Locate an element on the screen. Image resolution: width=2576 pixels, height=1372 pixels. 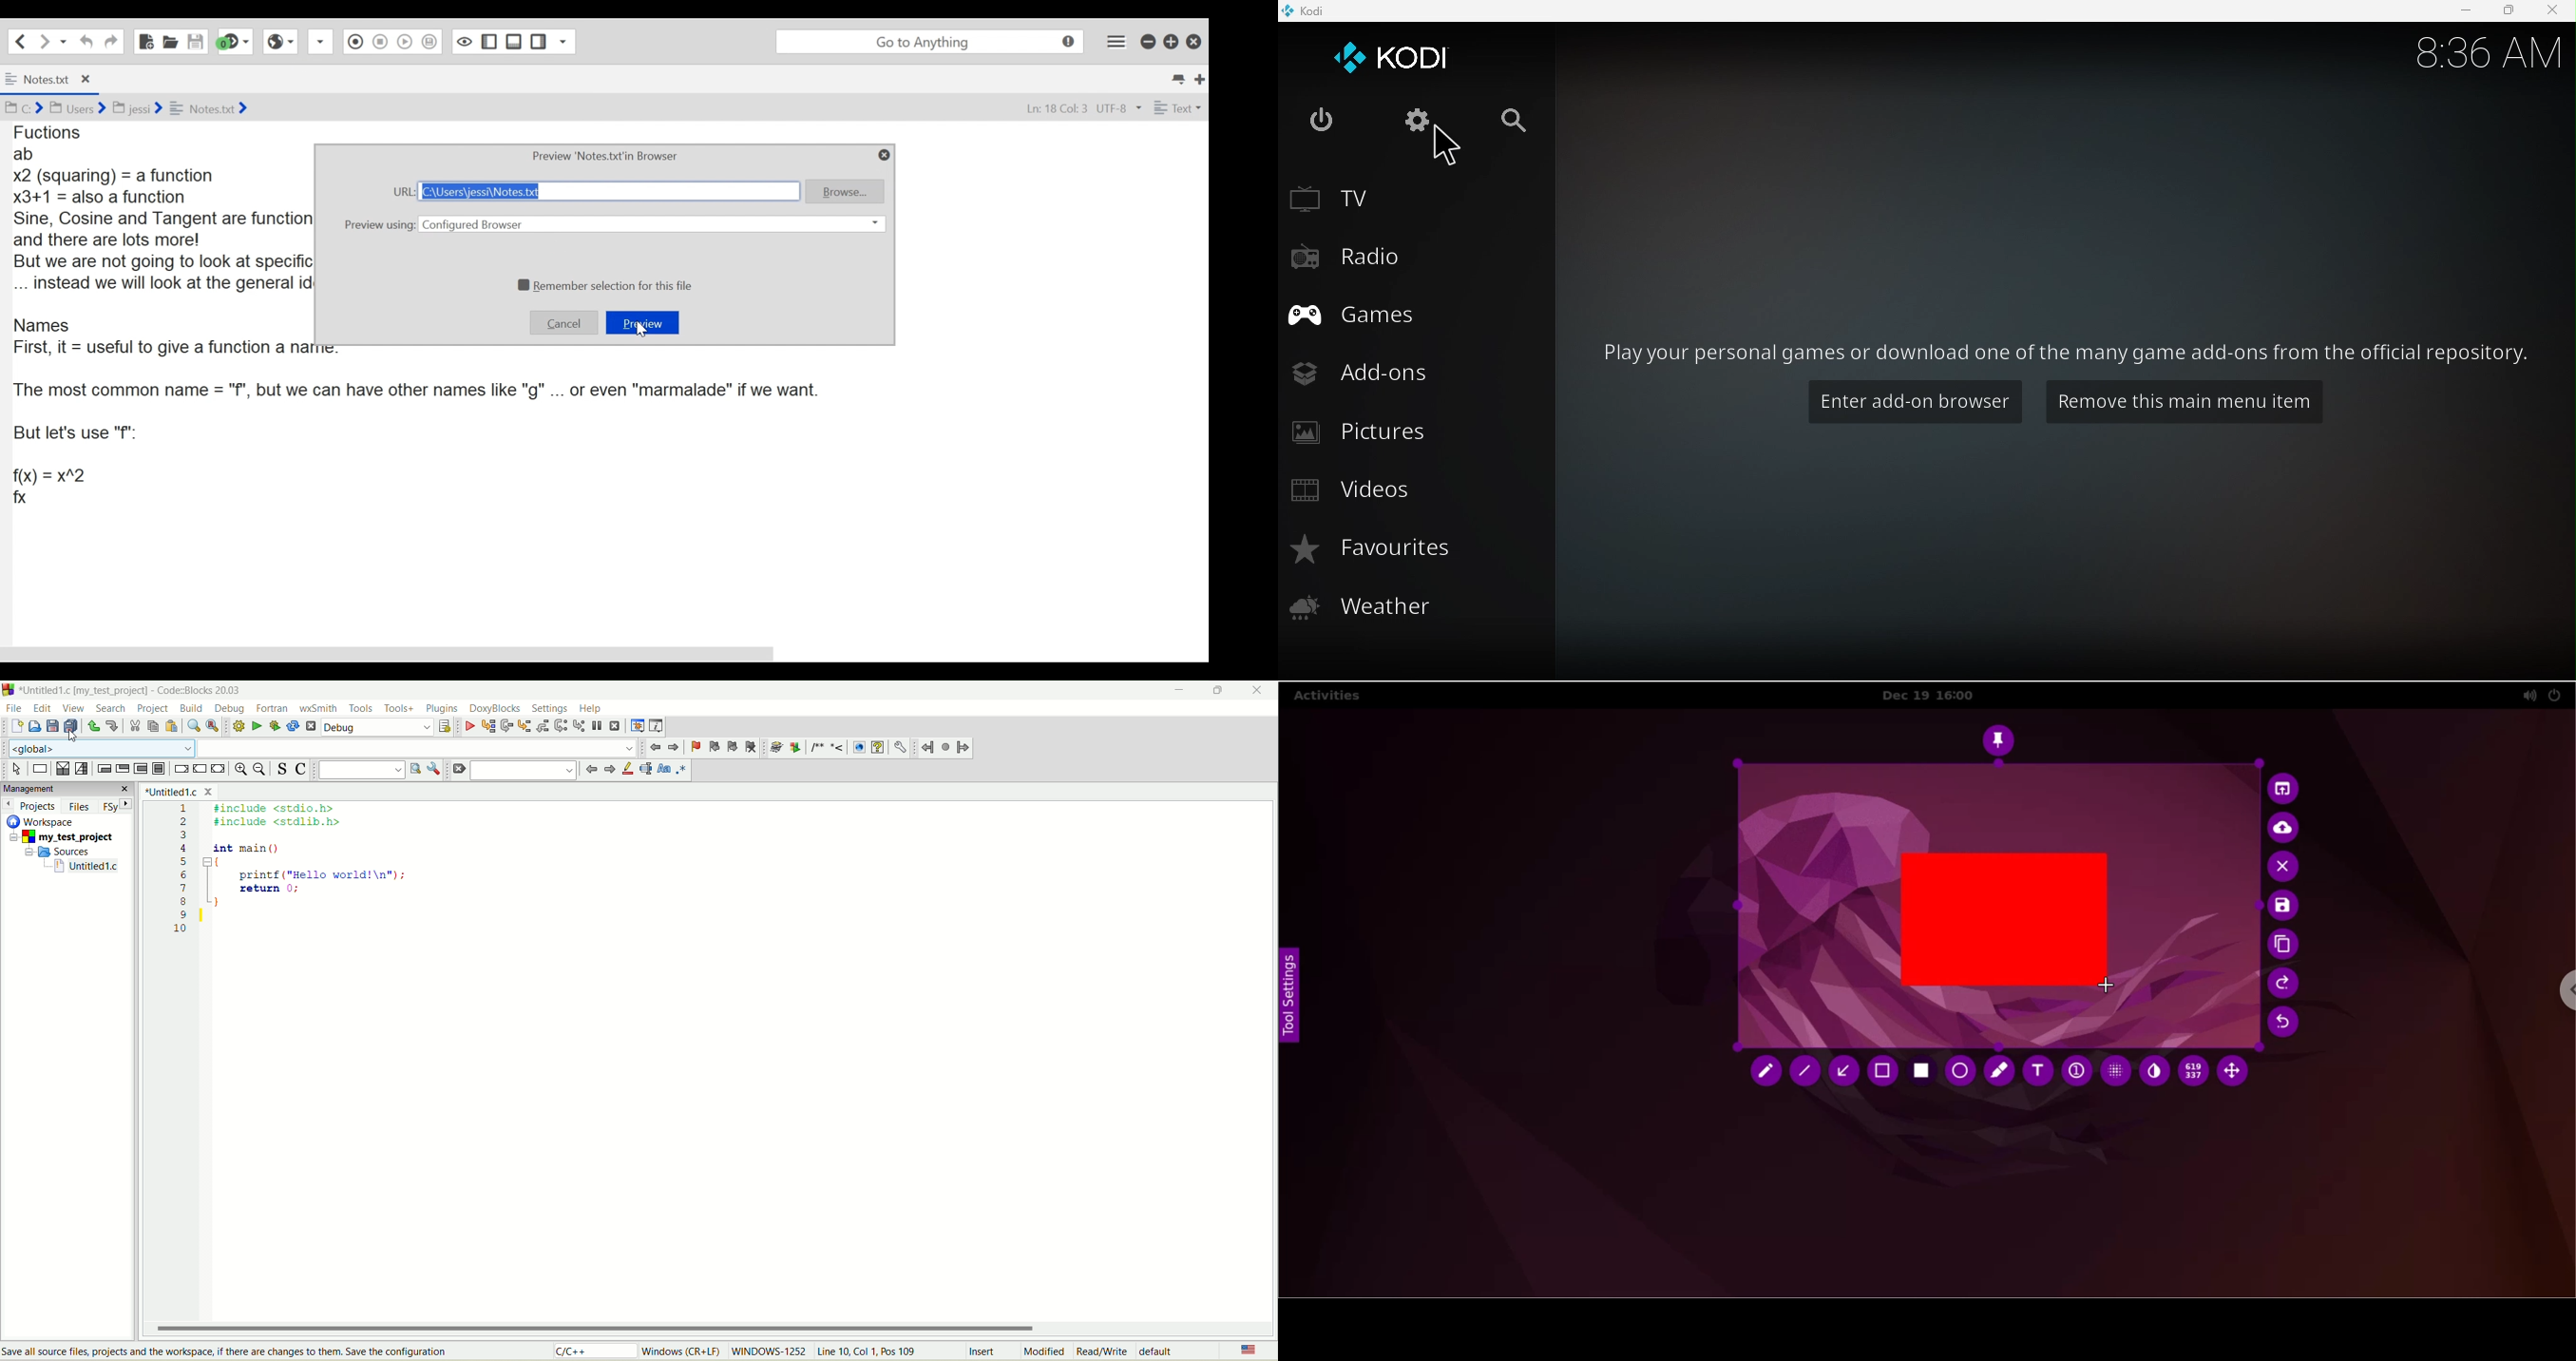
next line is located at coordinates (506, 726).